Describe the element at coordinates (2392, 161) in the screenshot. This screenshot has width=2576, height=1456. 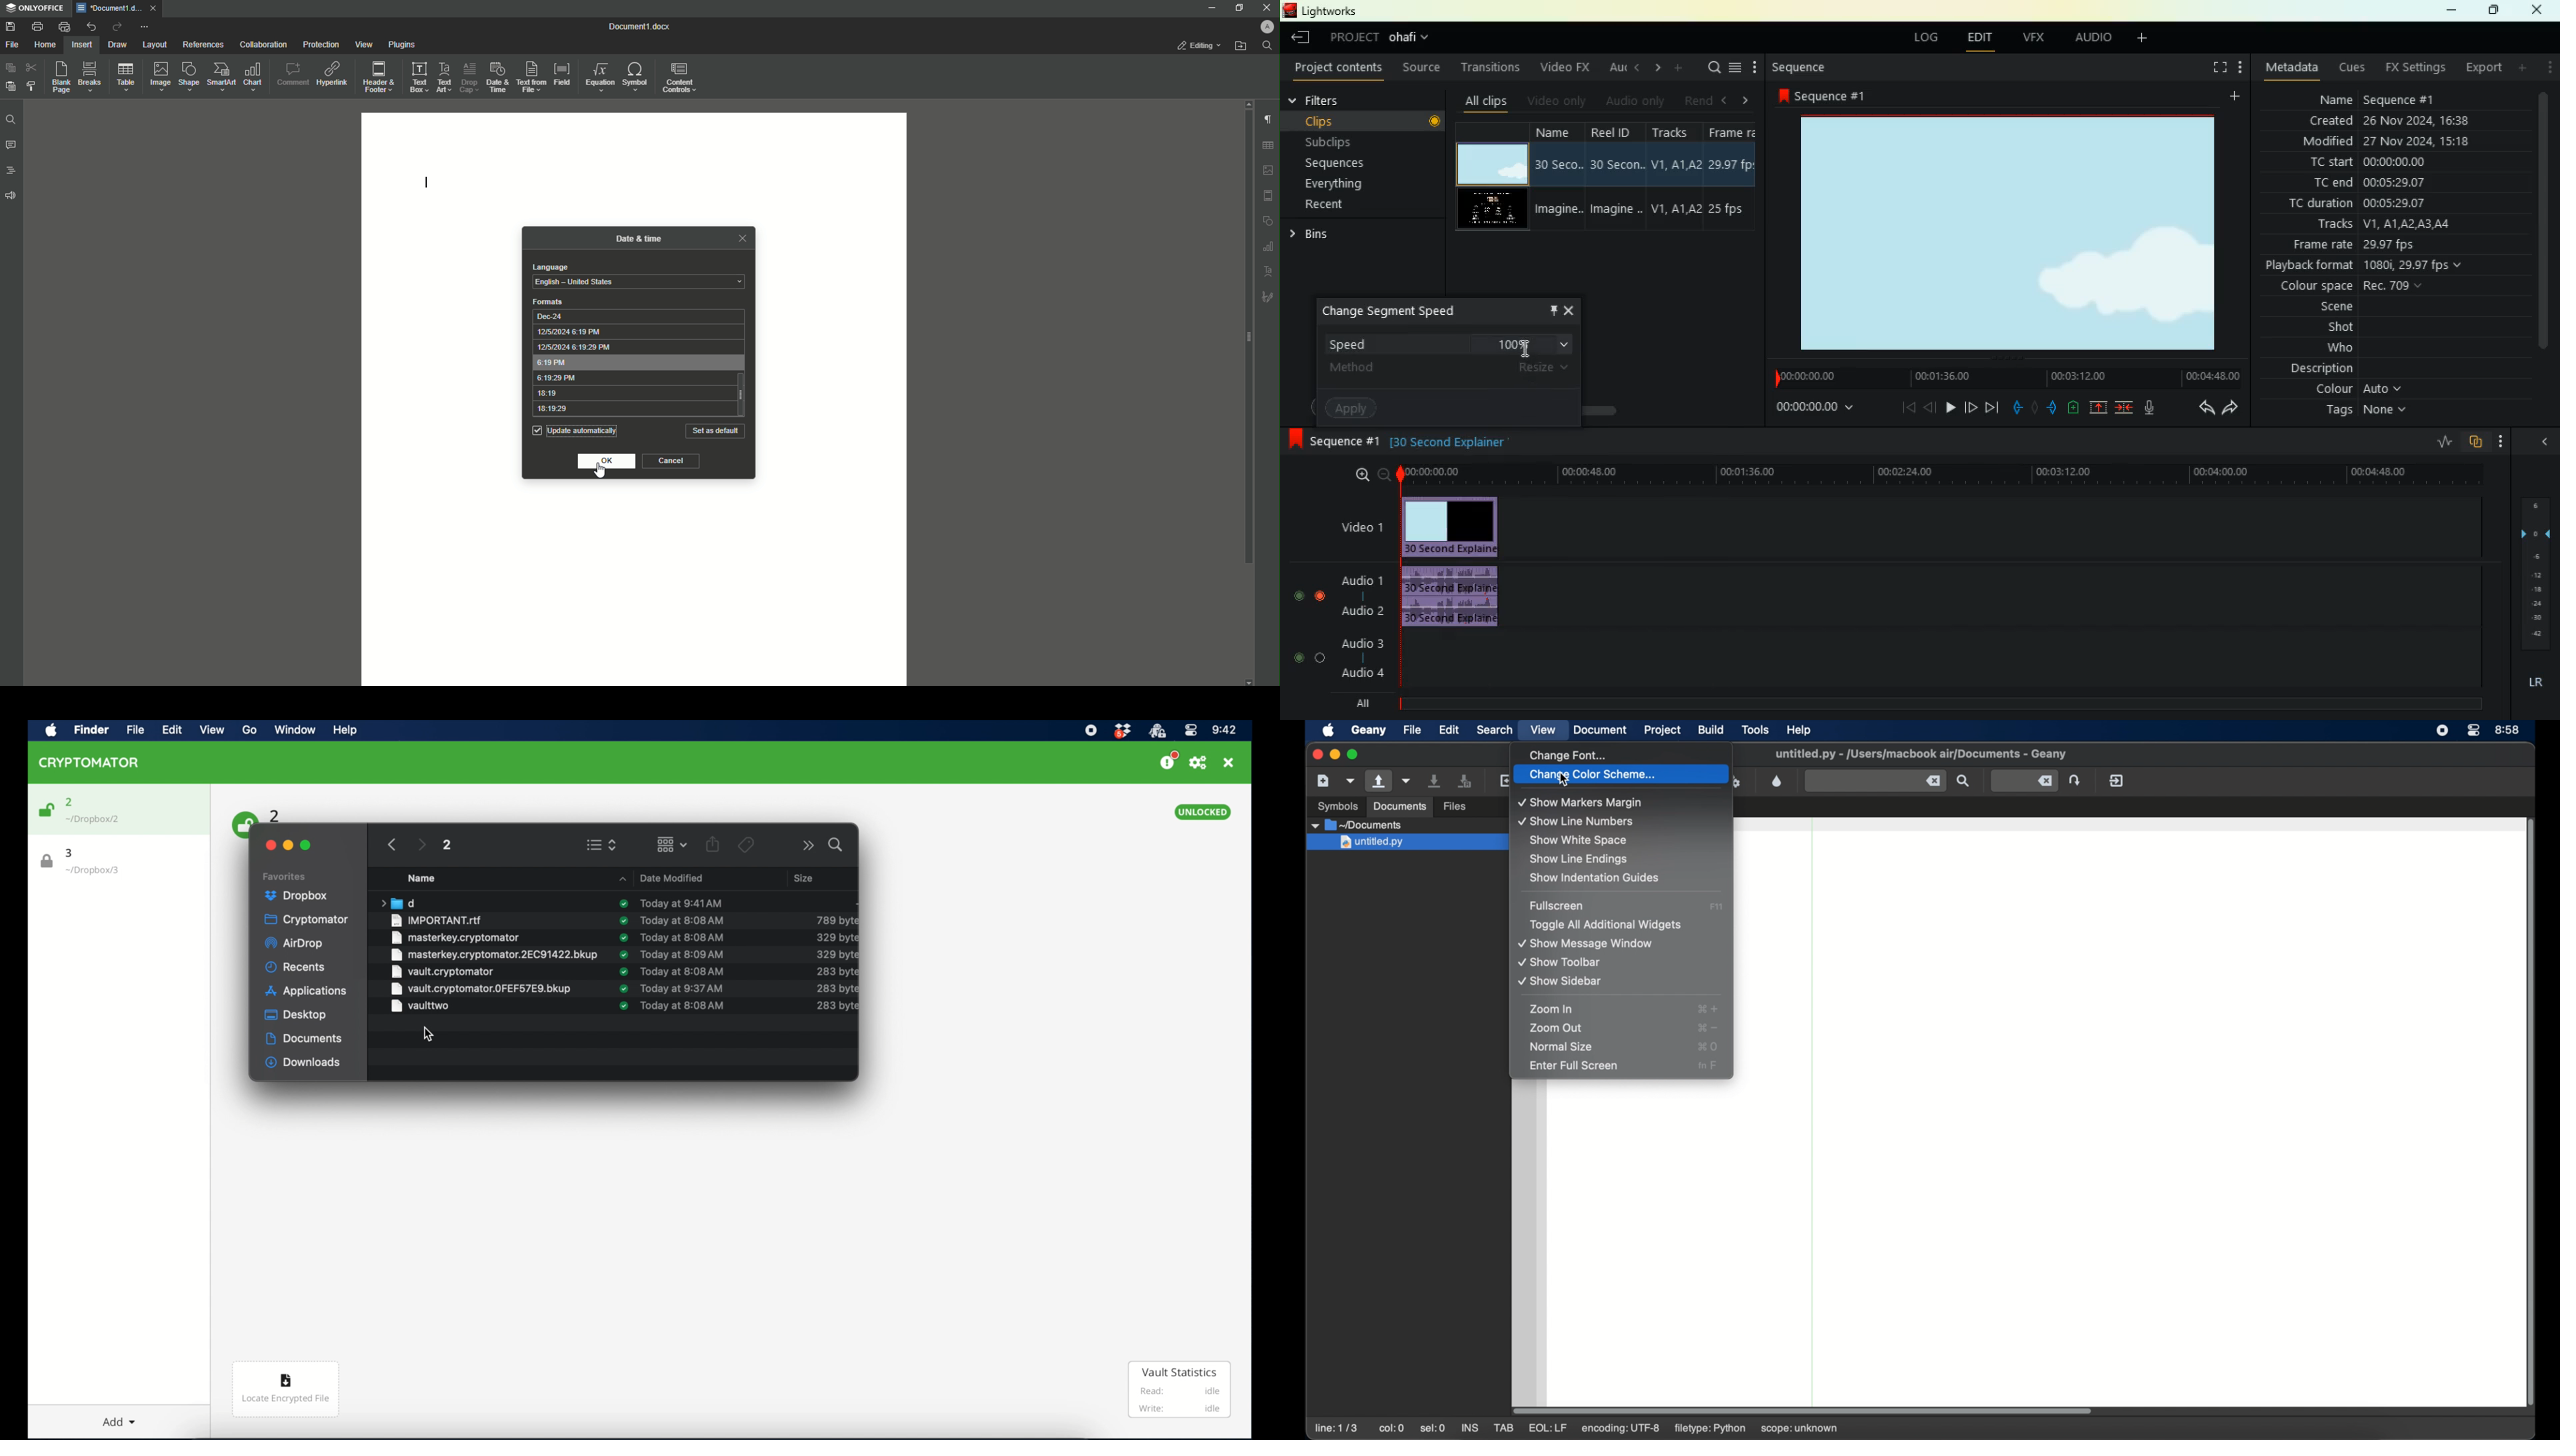
I see `tc start` at that location.